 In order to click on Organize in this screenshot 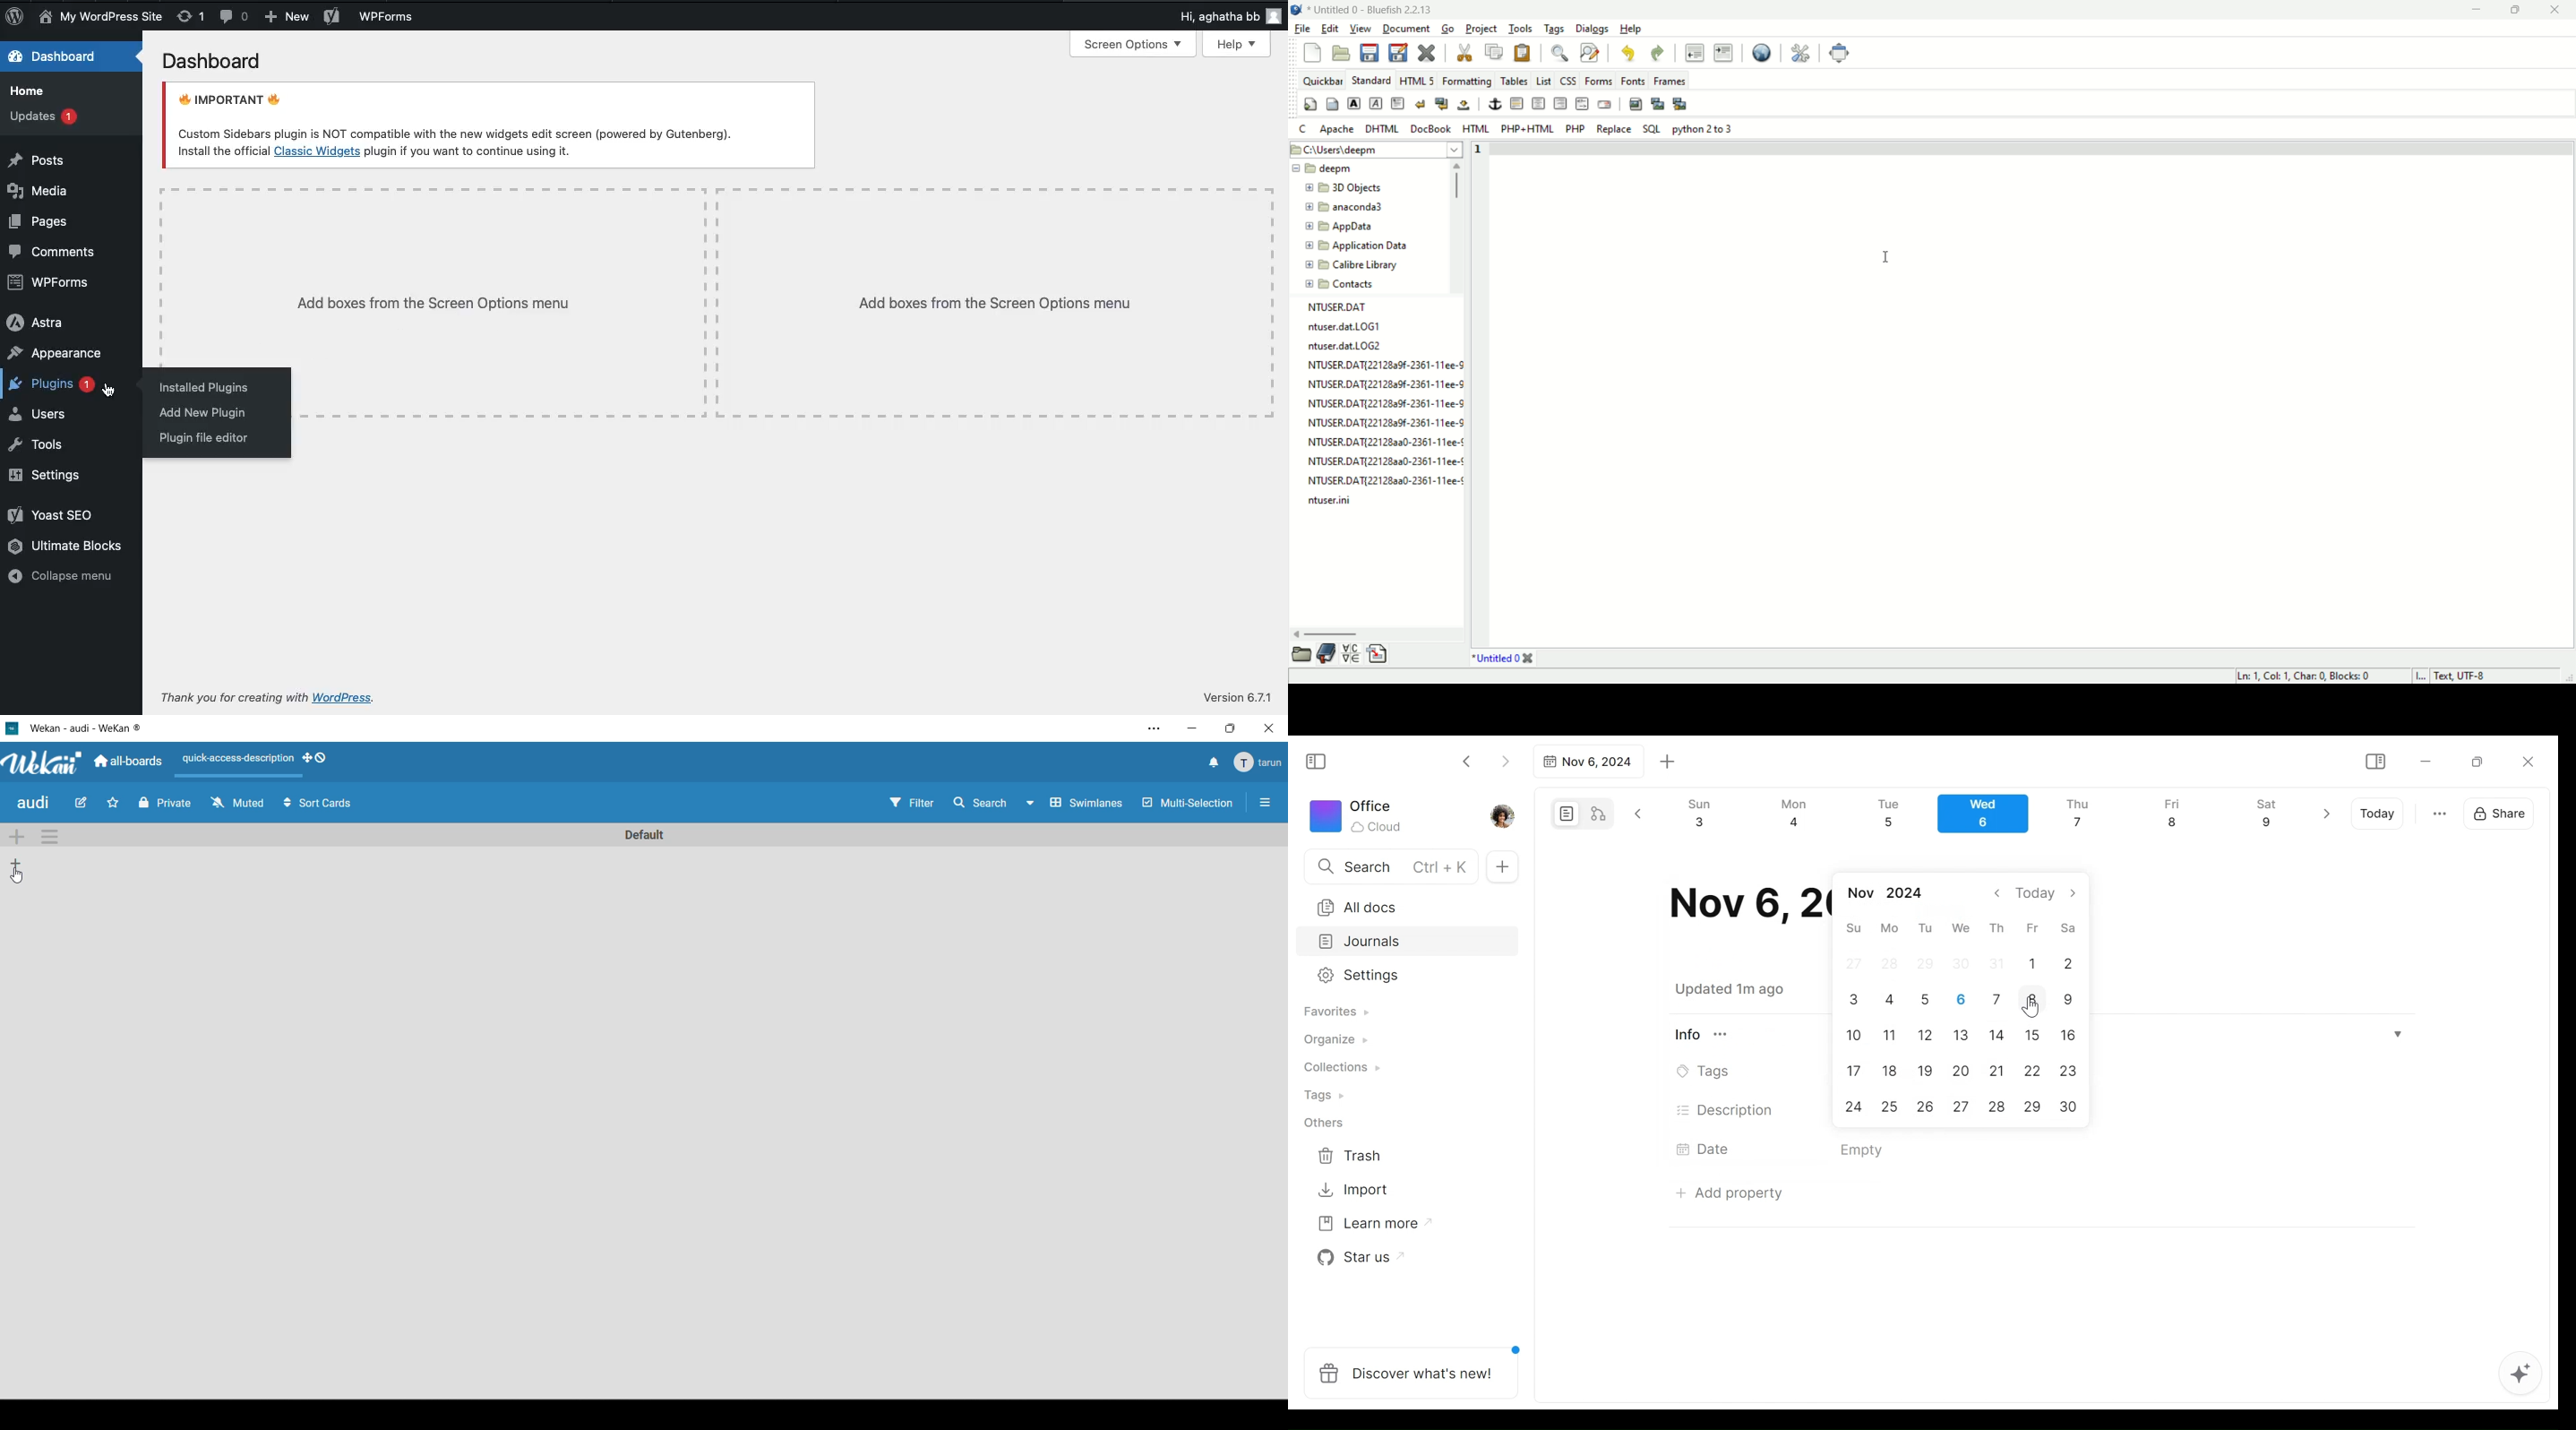, I will do `click(1334, 1041)`.